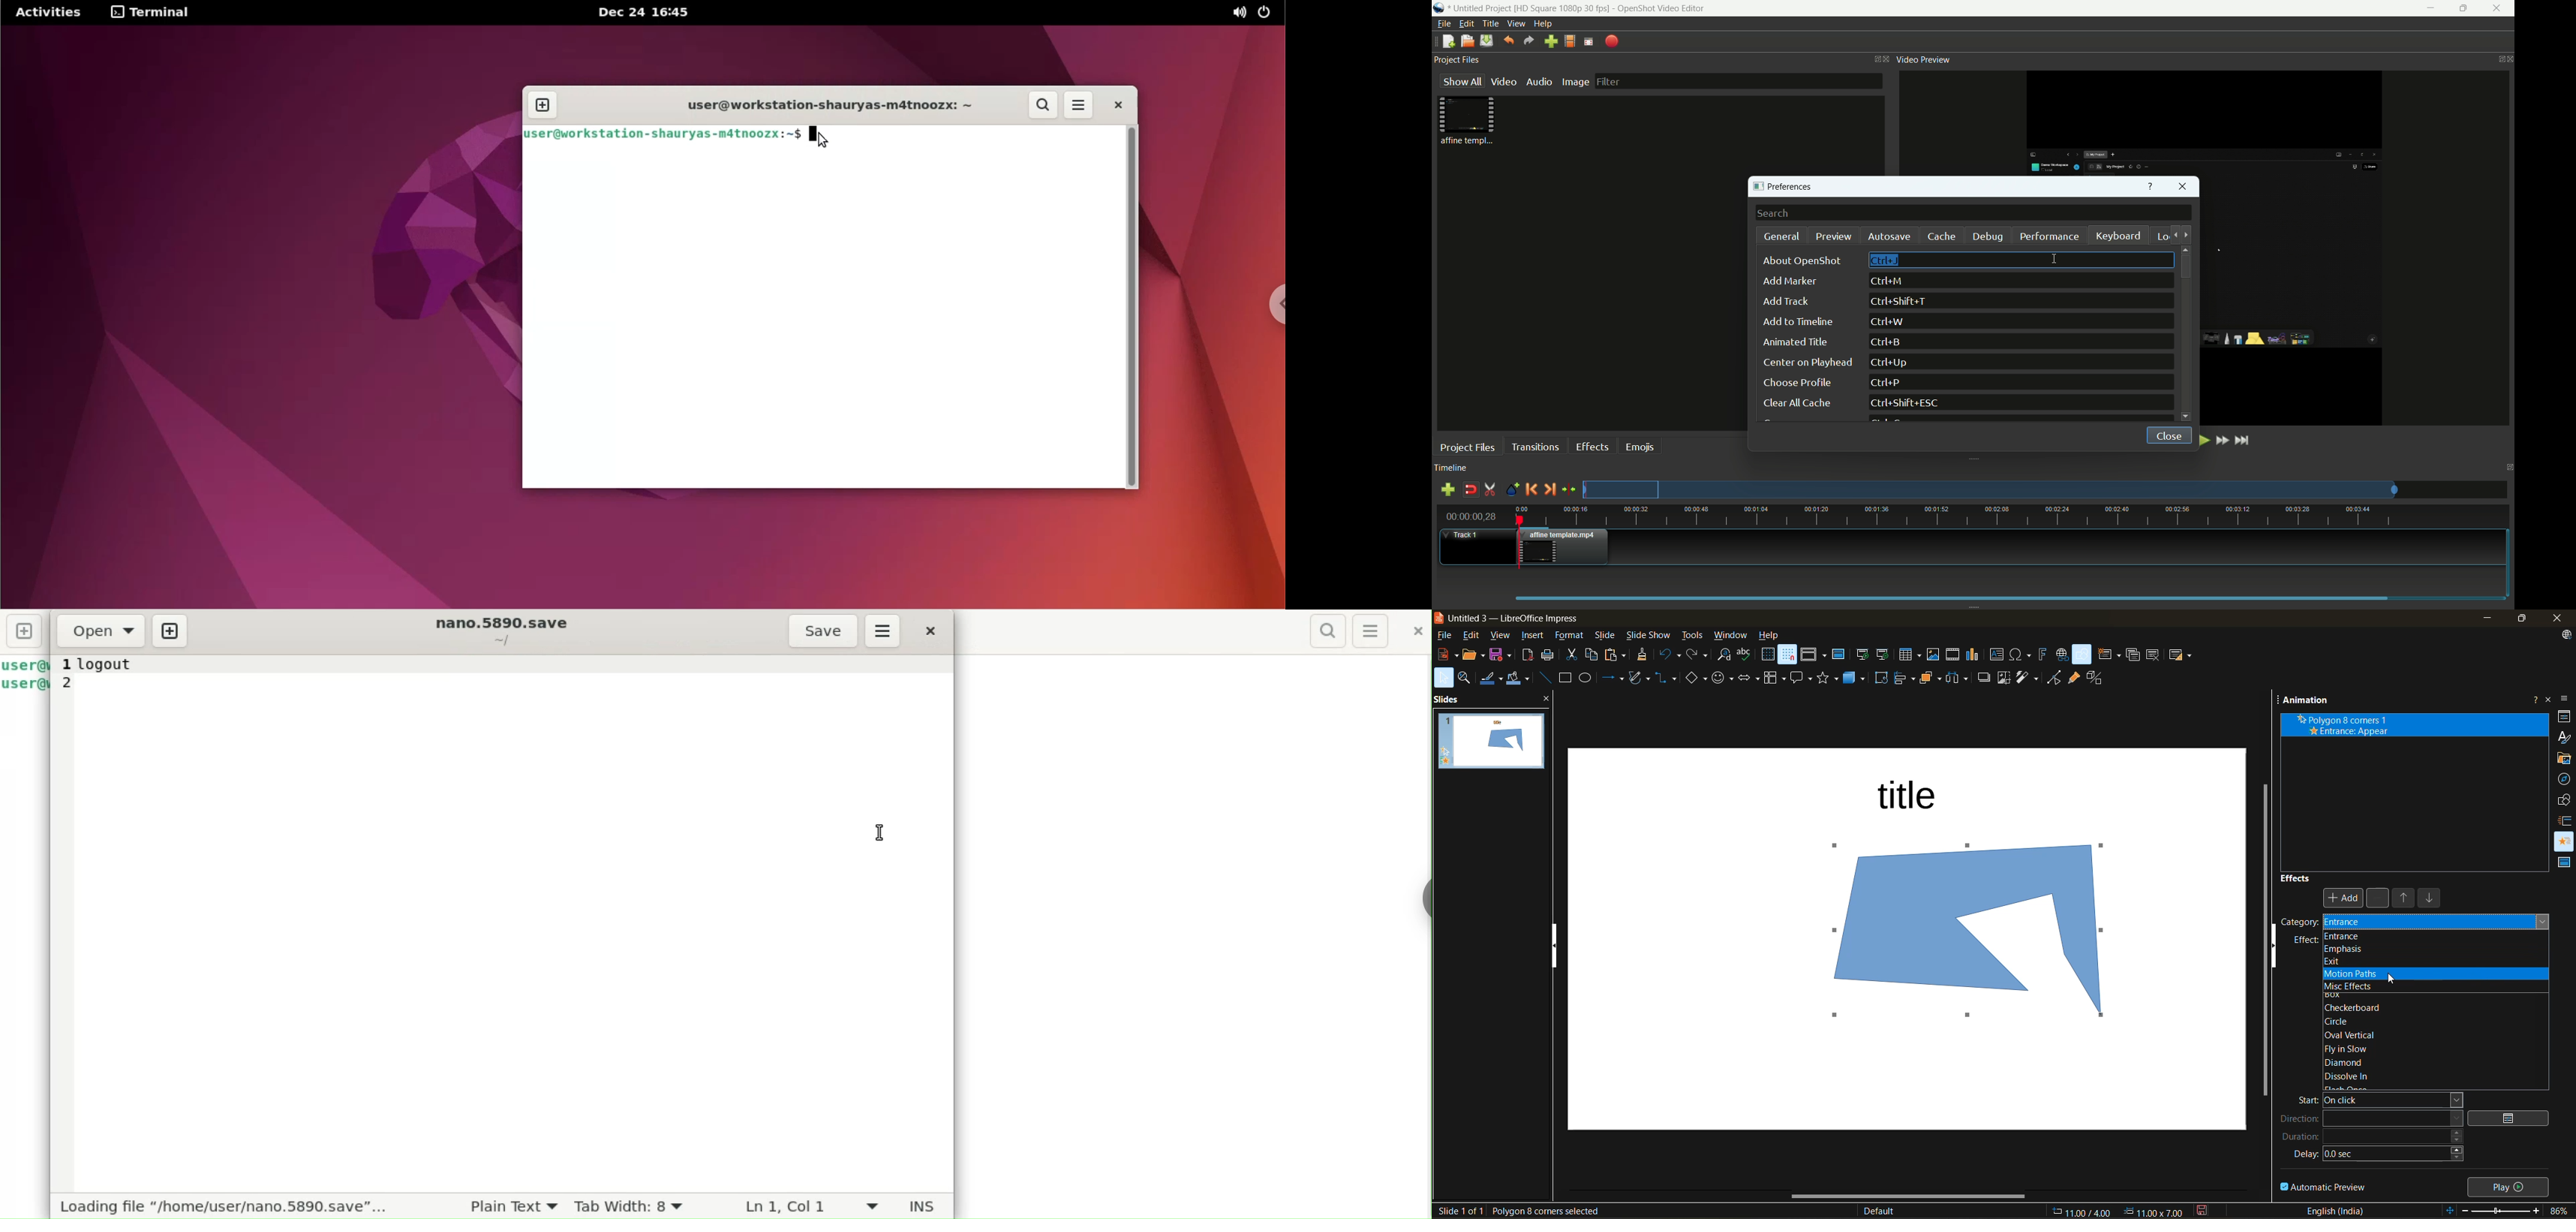 Image resolution: width=2576 pixels, height=1232 pixels. What do you see at coordinates (1439, 618) in the screenshot?
I see `logo` at bounding box center [1439, 618].